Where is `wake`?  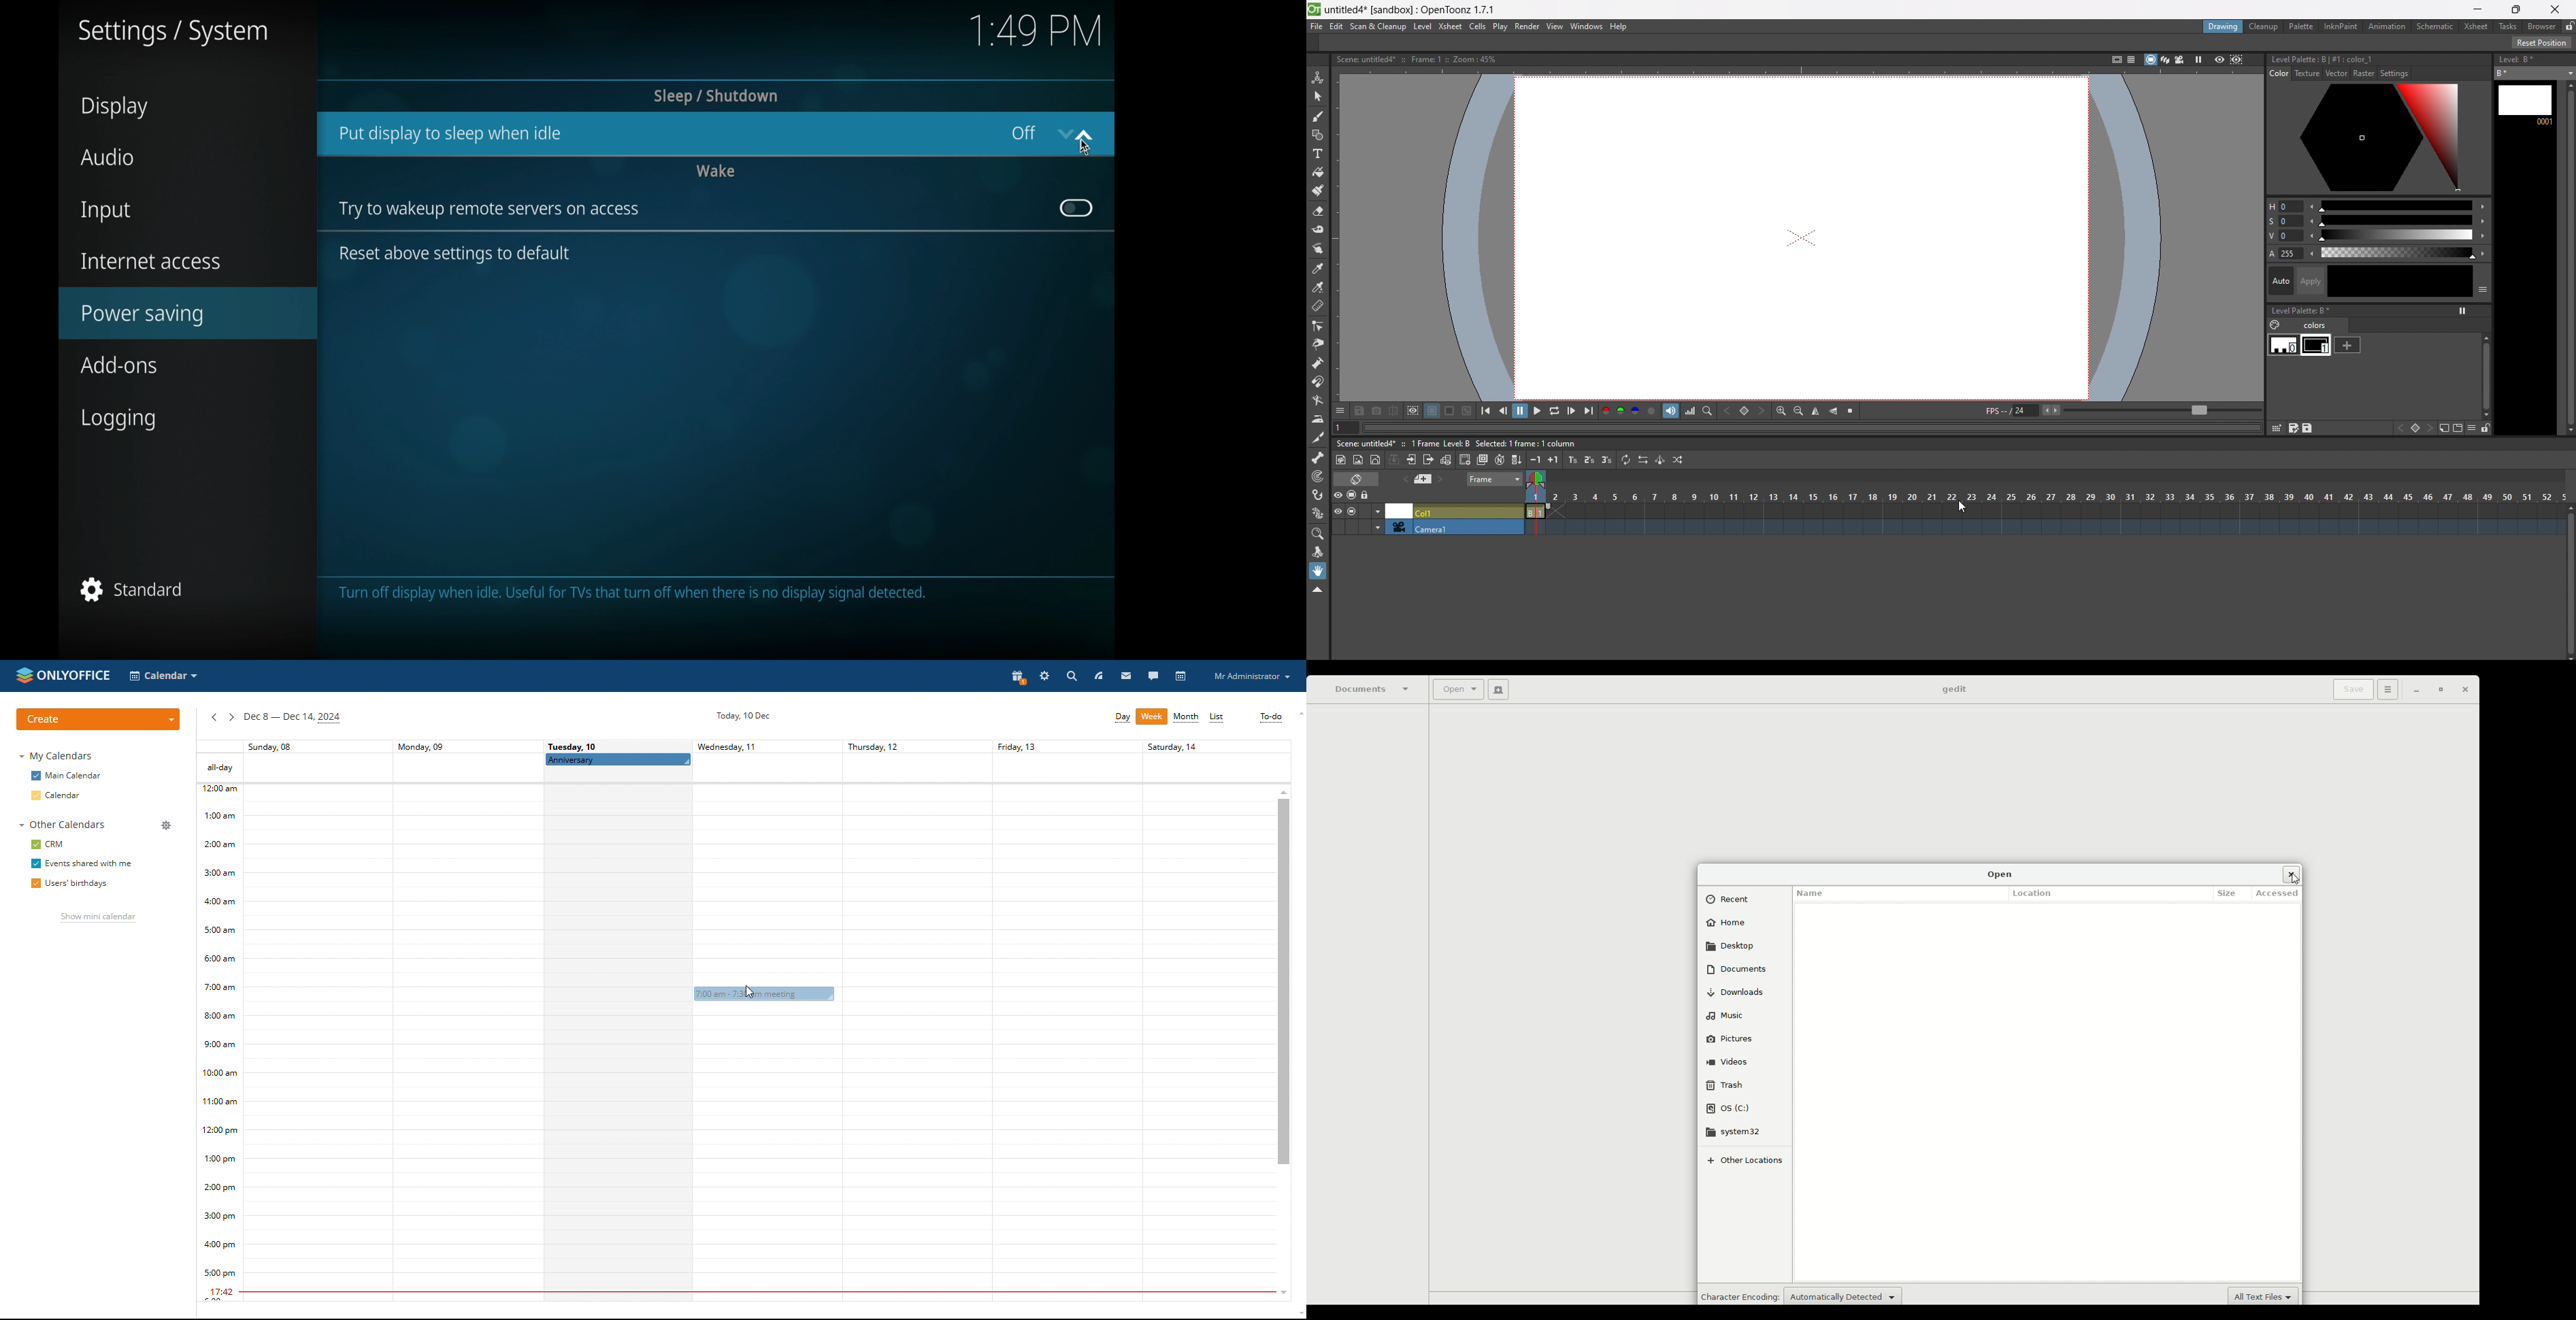
wake is located at coordinates (716, 170).